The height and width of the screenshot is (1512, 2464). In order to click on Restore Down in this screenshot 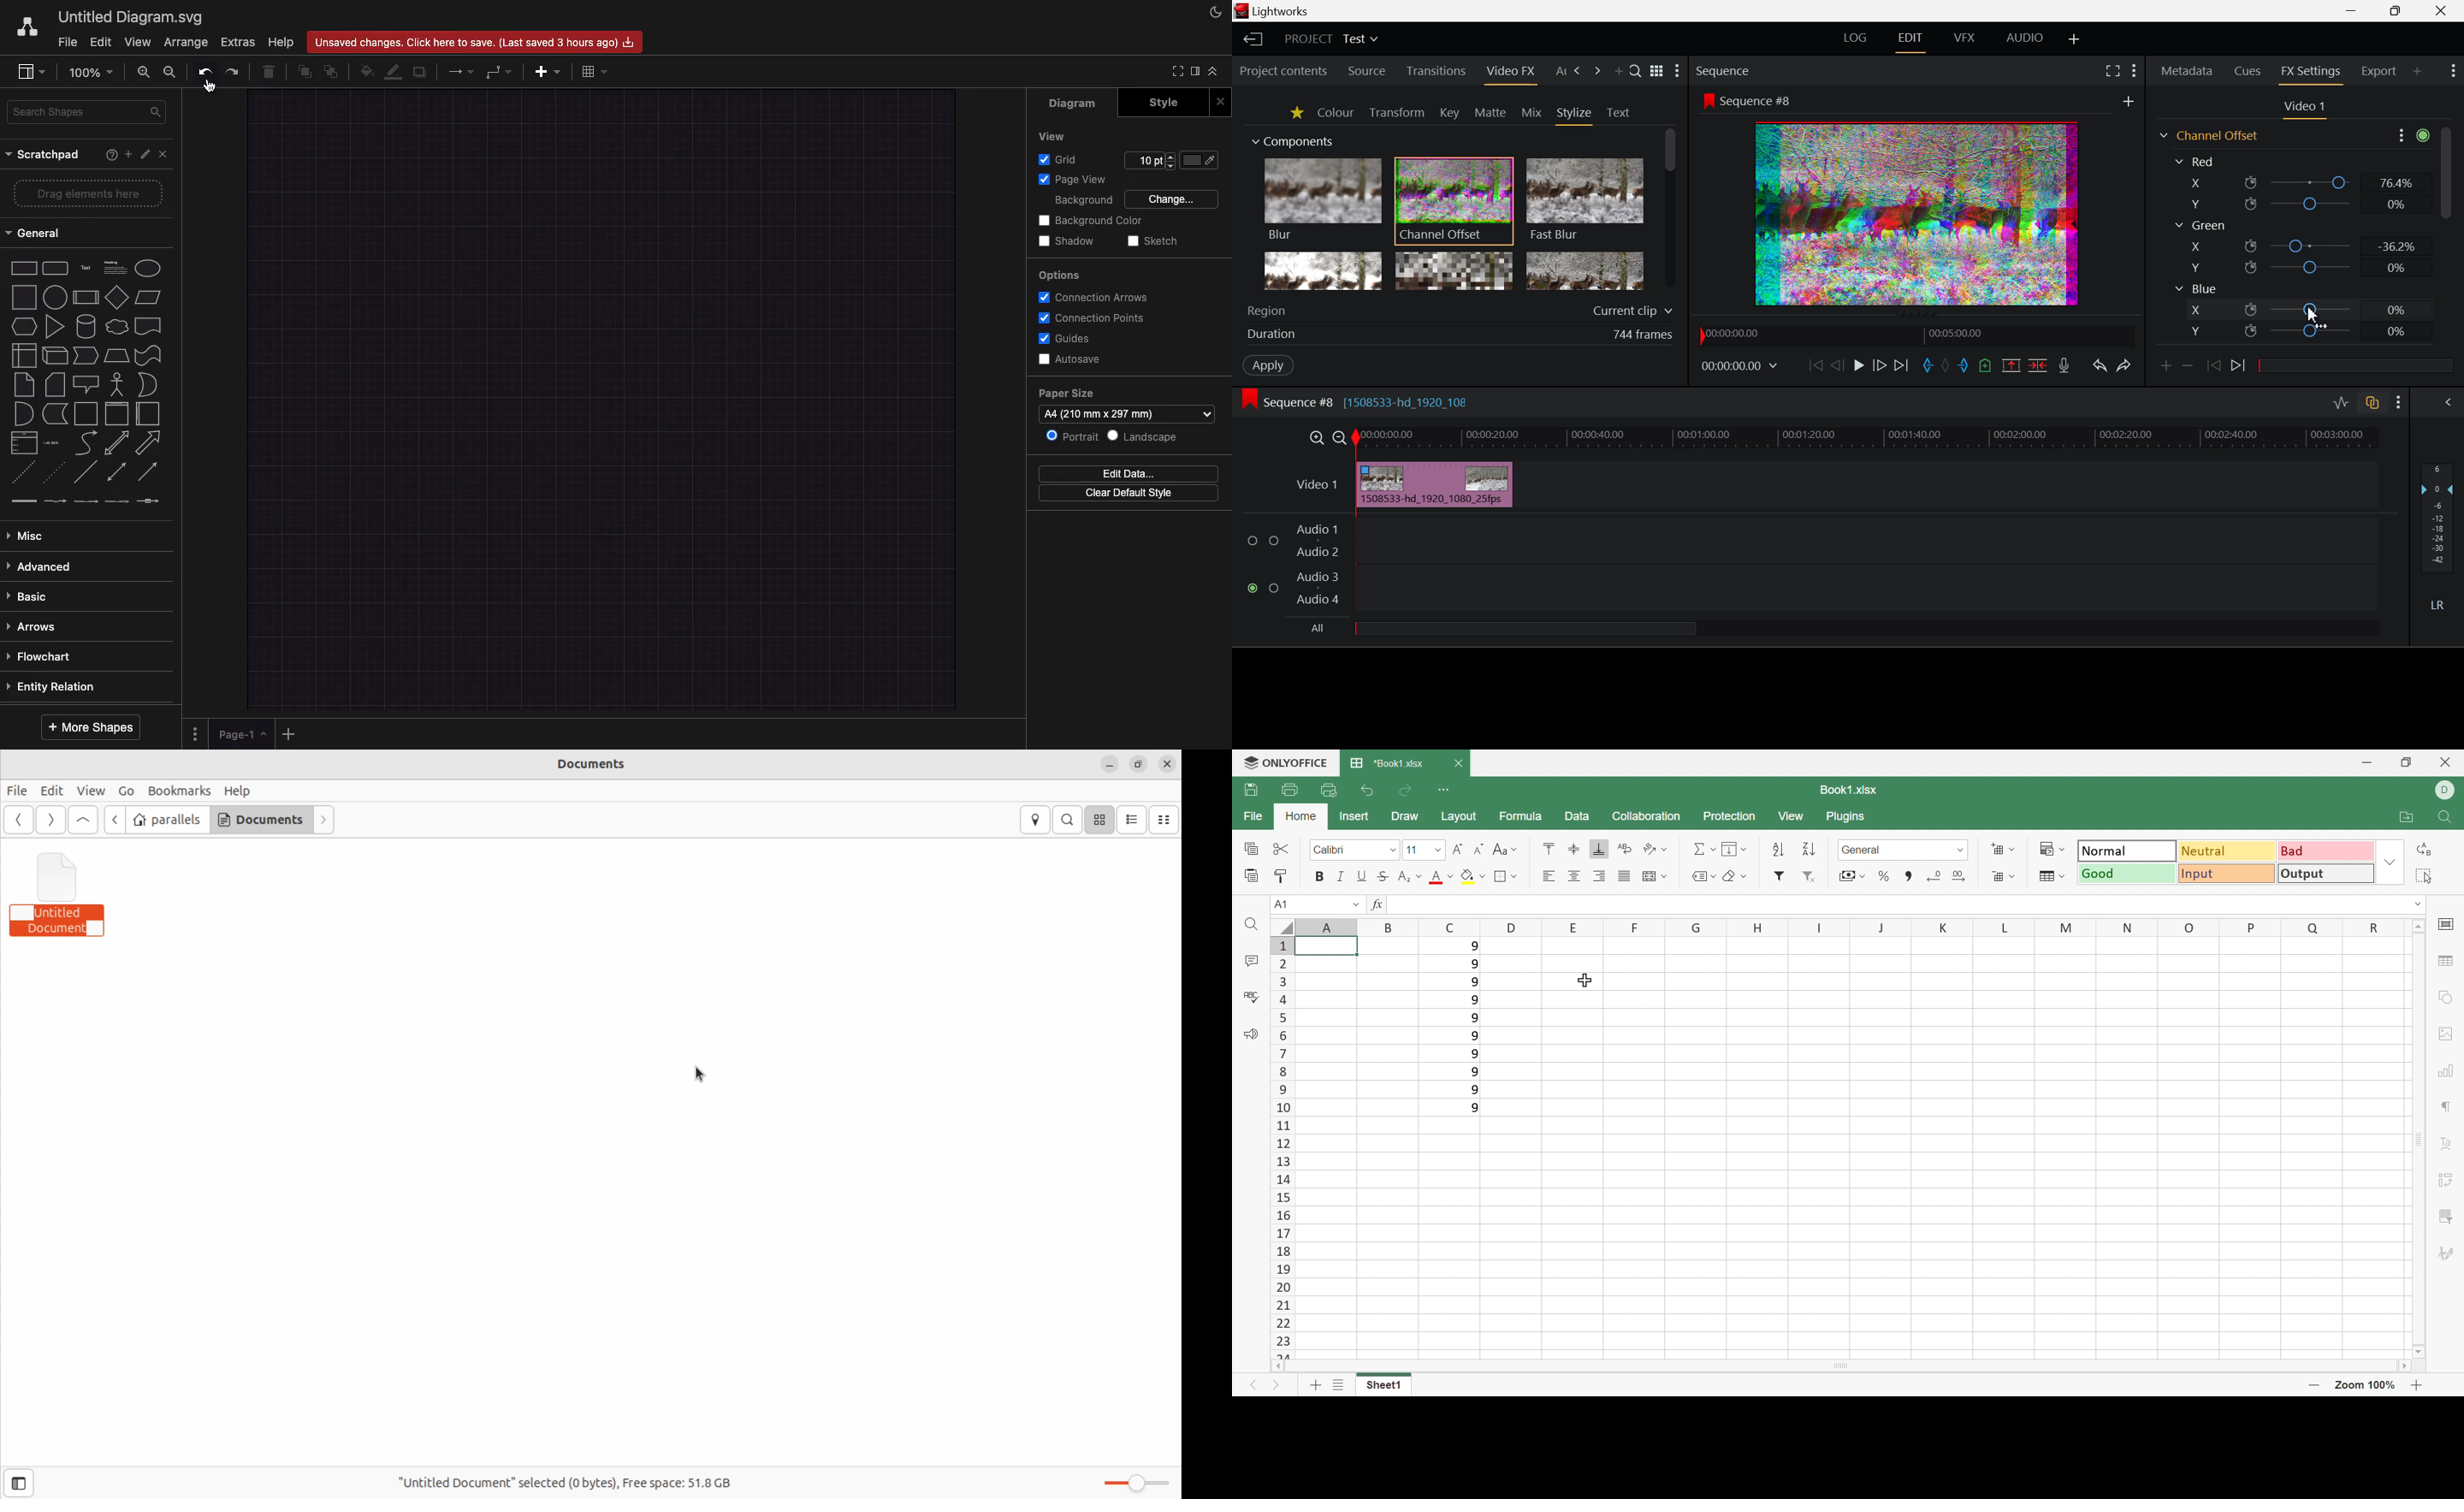, I will do `click(2405, 760)`.